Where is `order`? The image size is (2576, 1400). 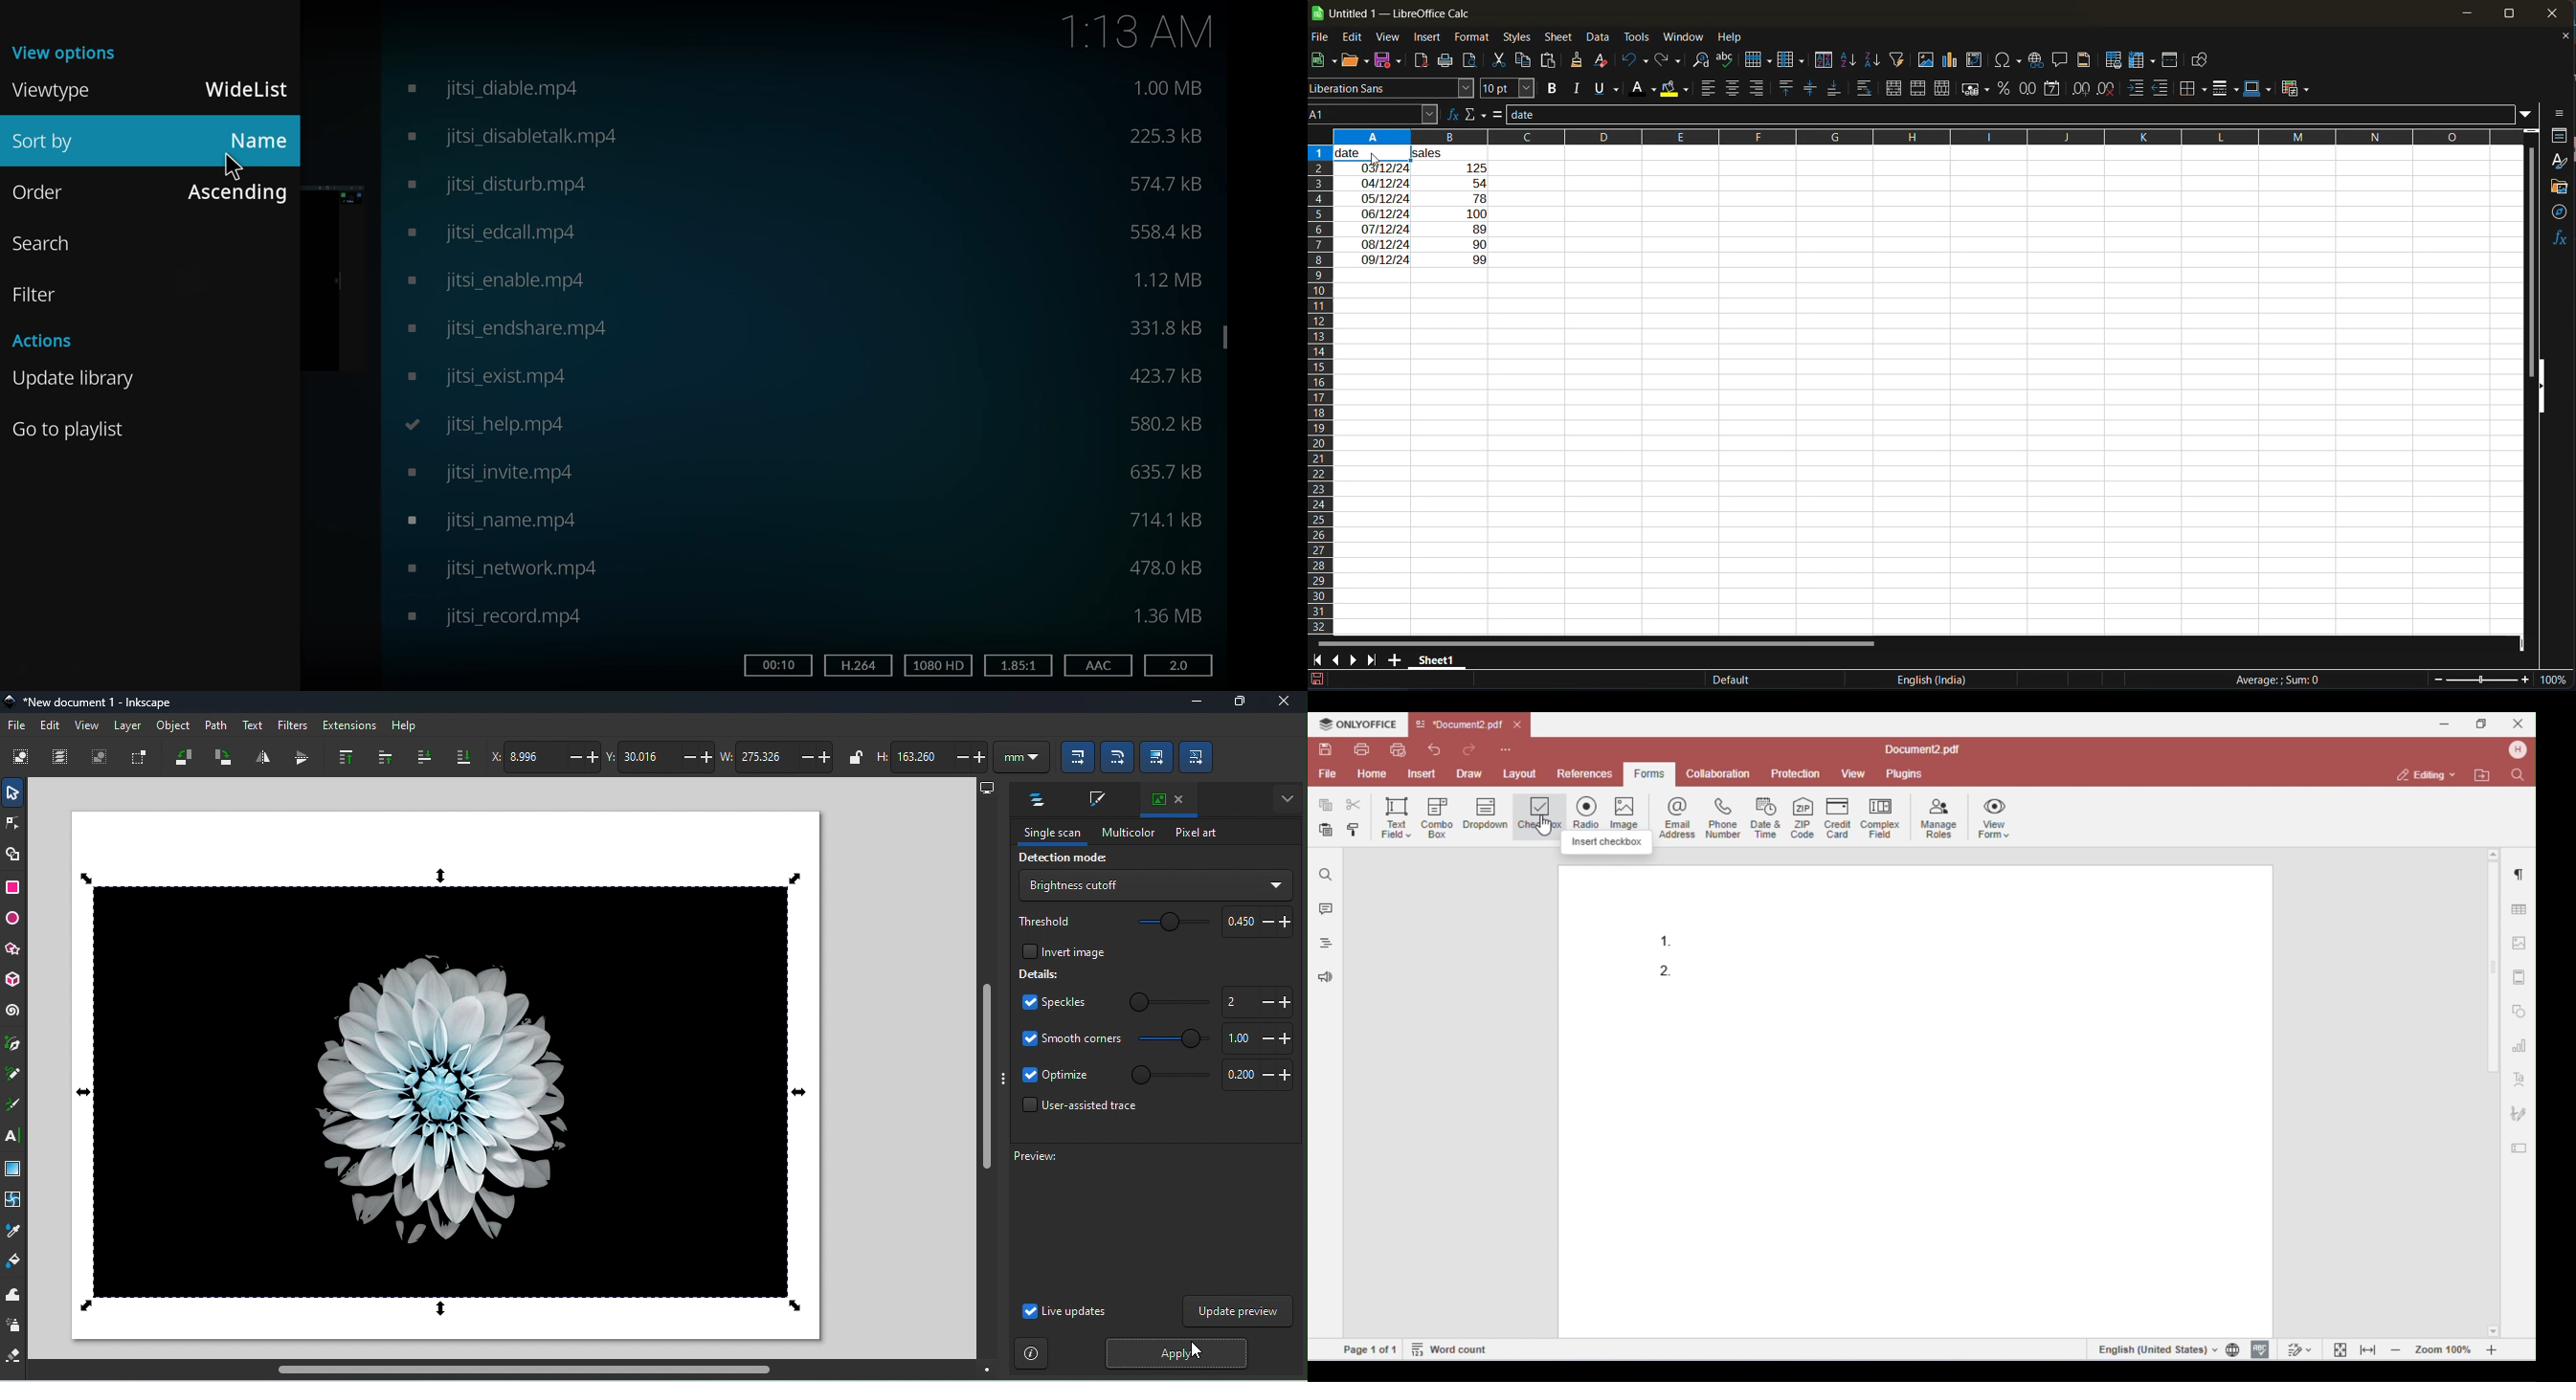
order is located at coordinates (44, 192).